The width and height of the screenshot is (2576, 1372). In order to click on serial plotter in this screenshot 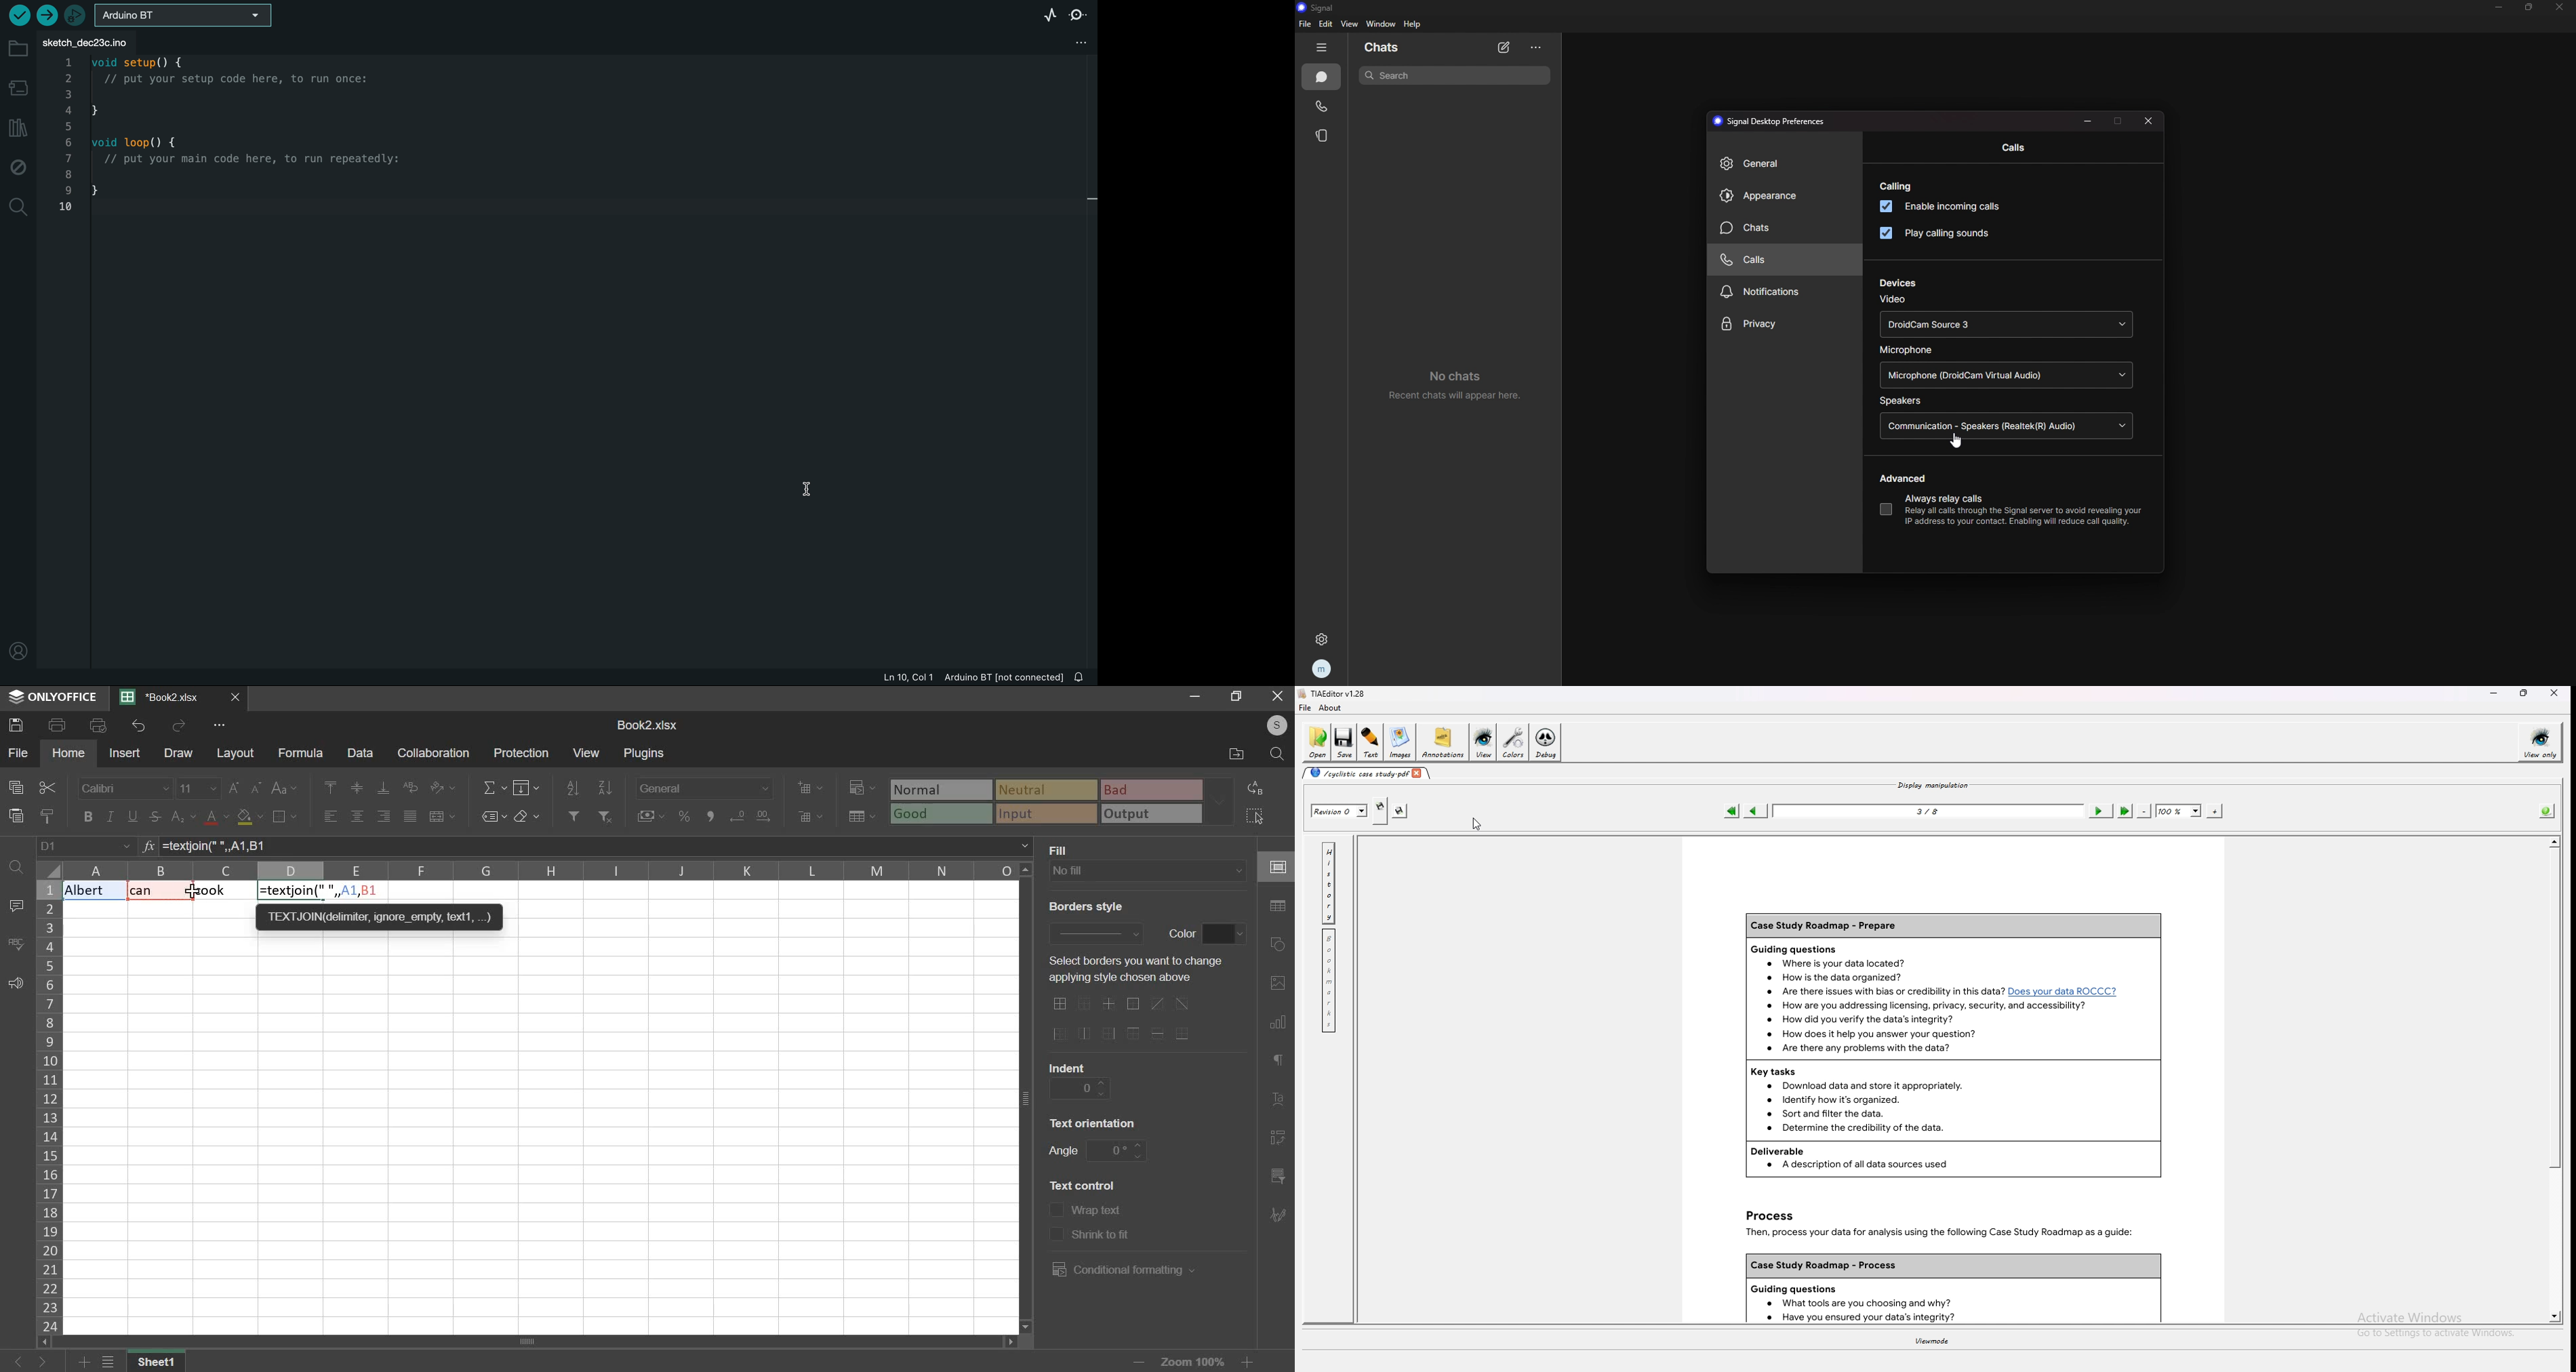, I will do `click(1052, 15)`.